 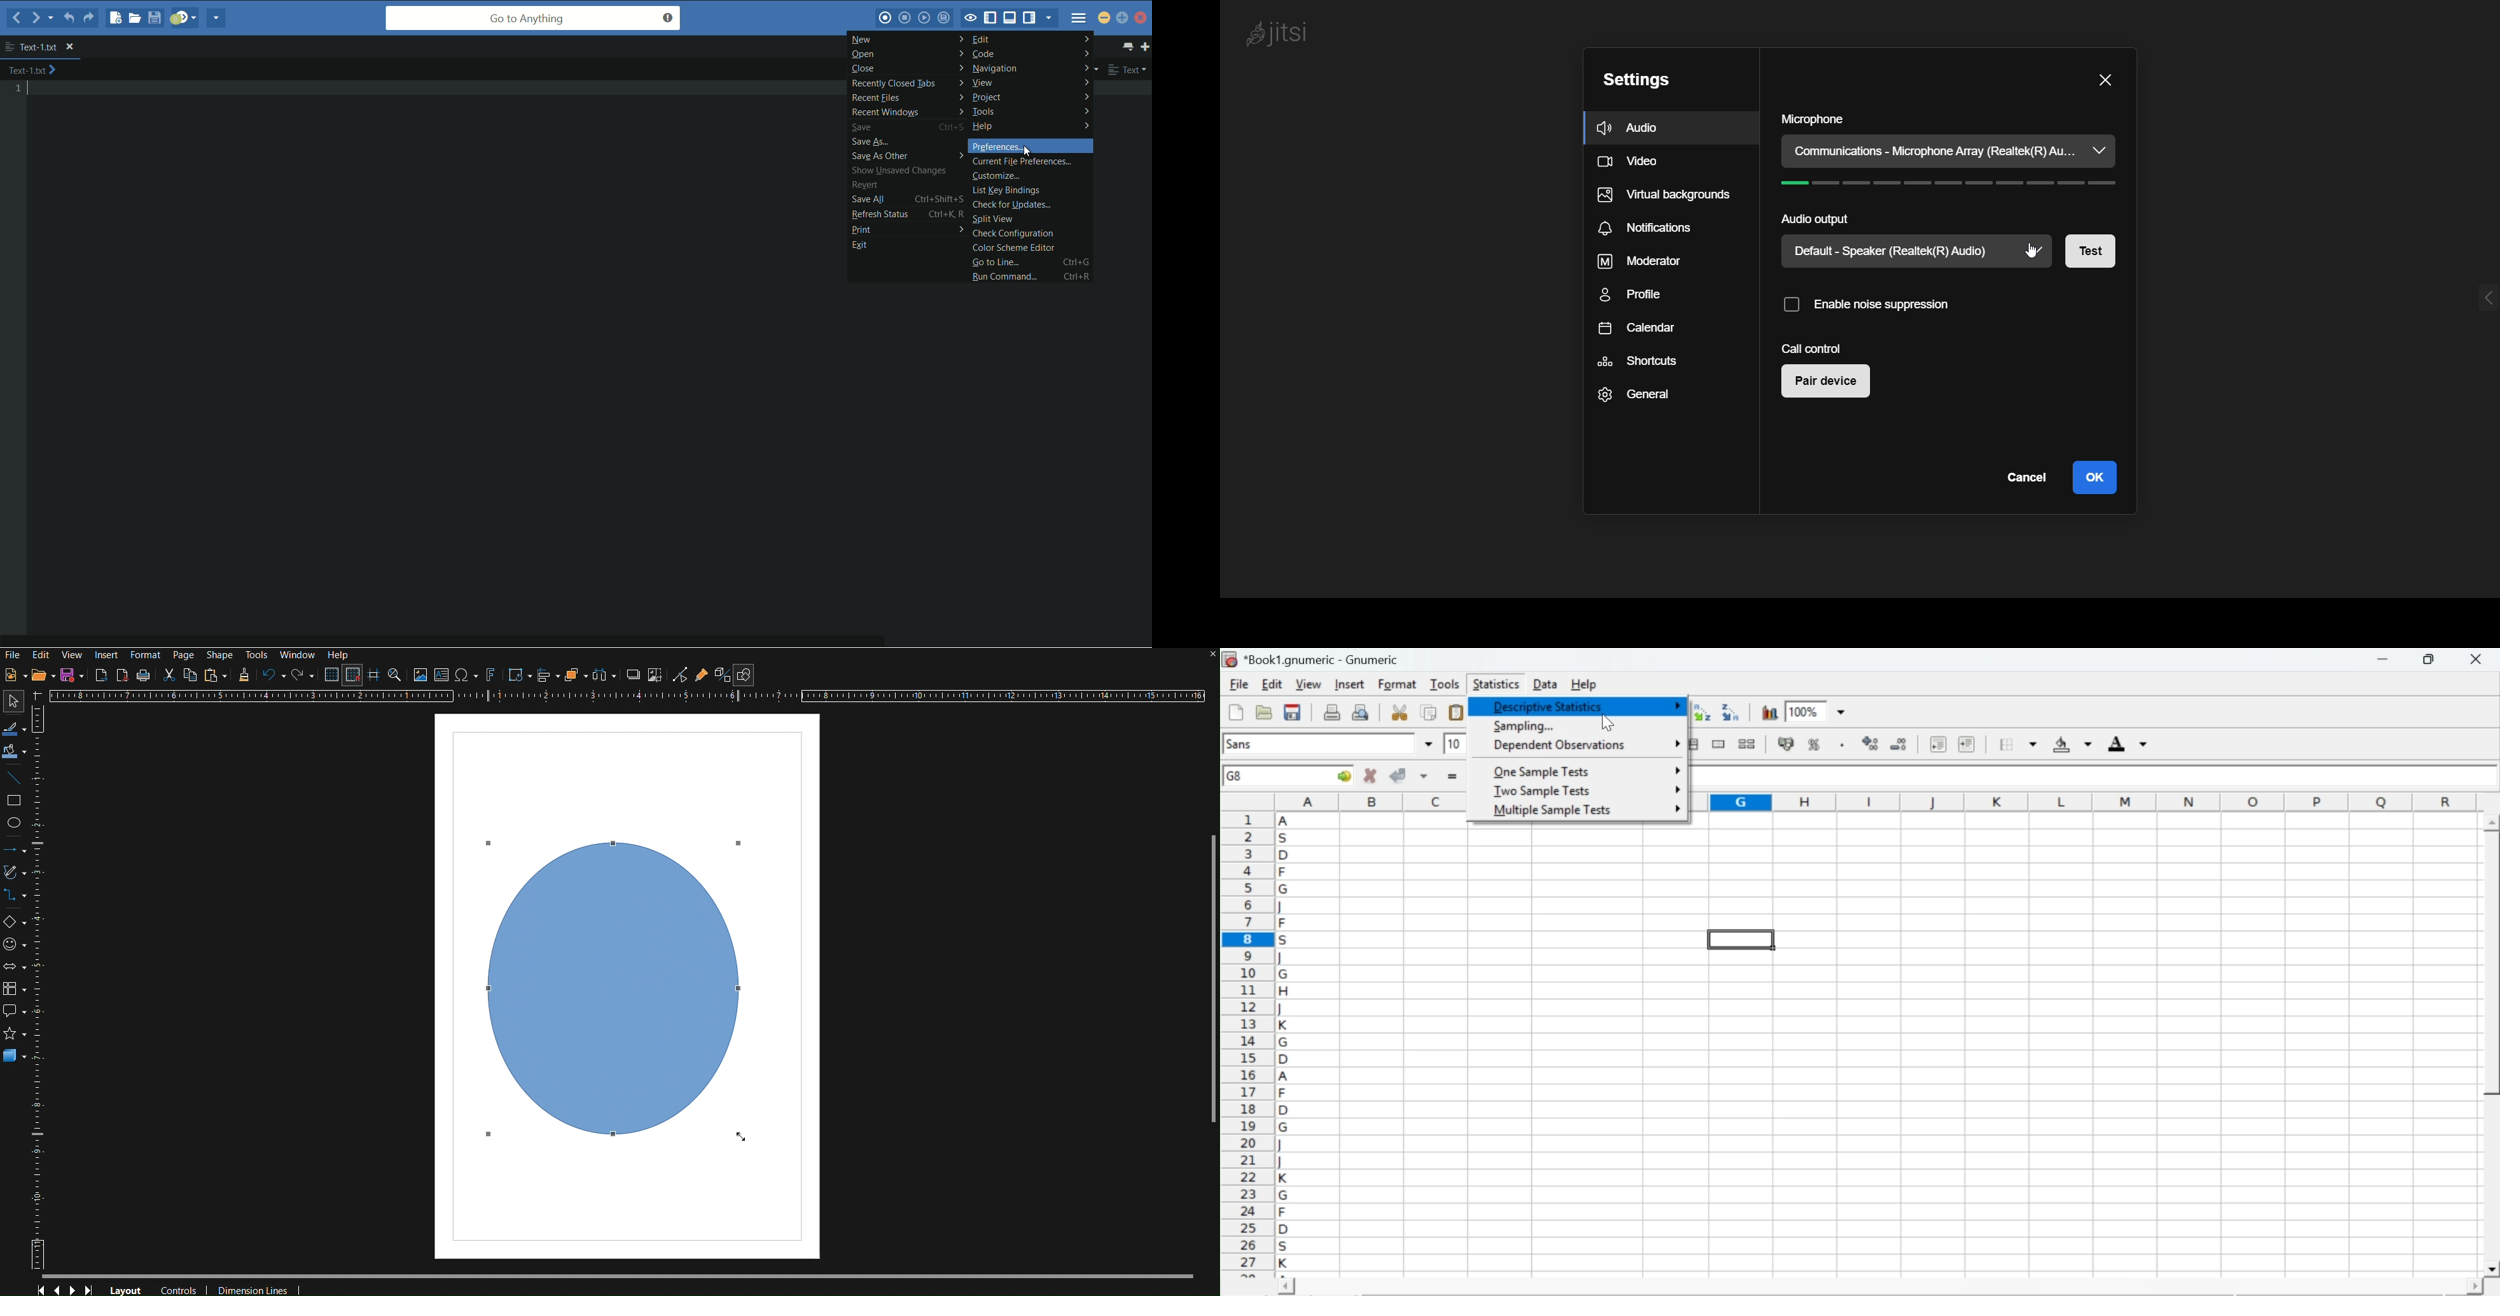 I want to click on Curves and Polygons, so click(x=18, y=874).